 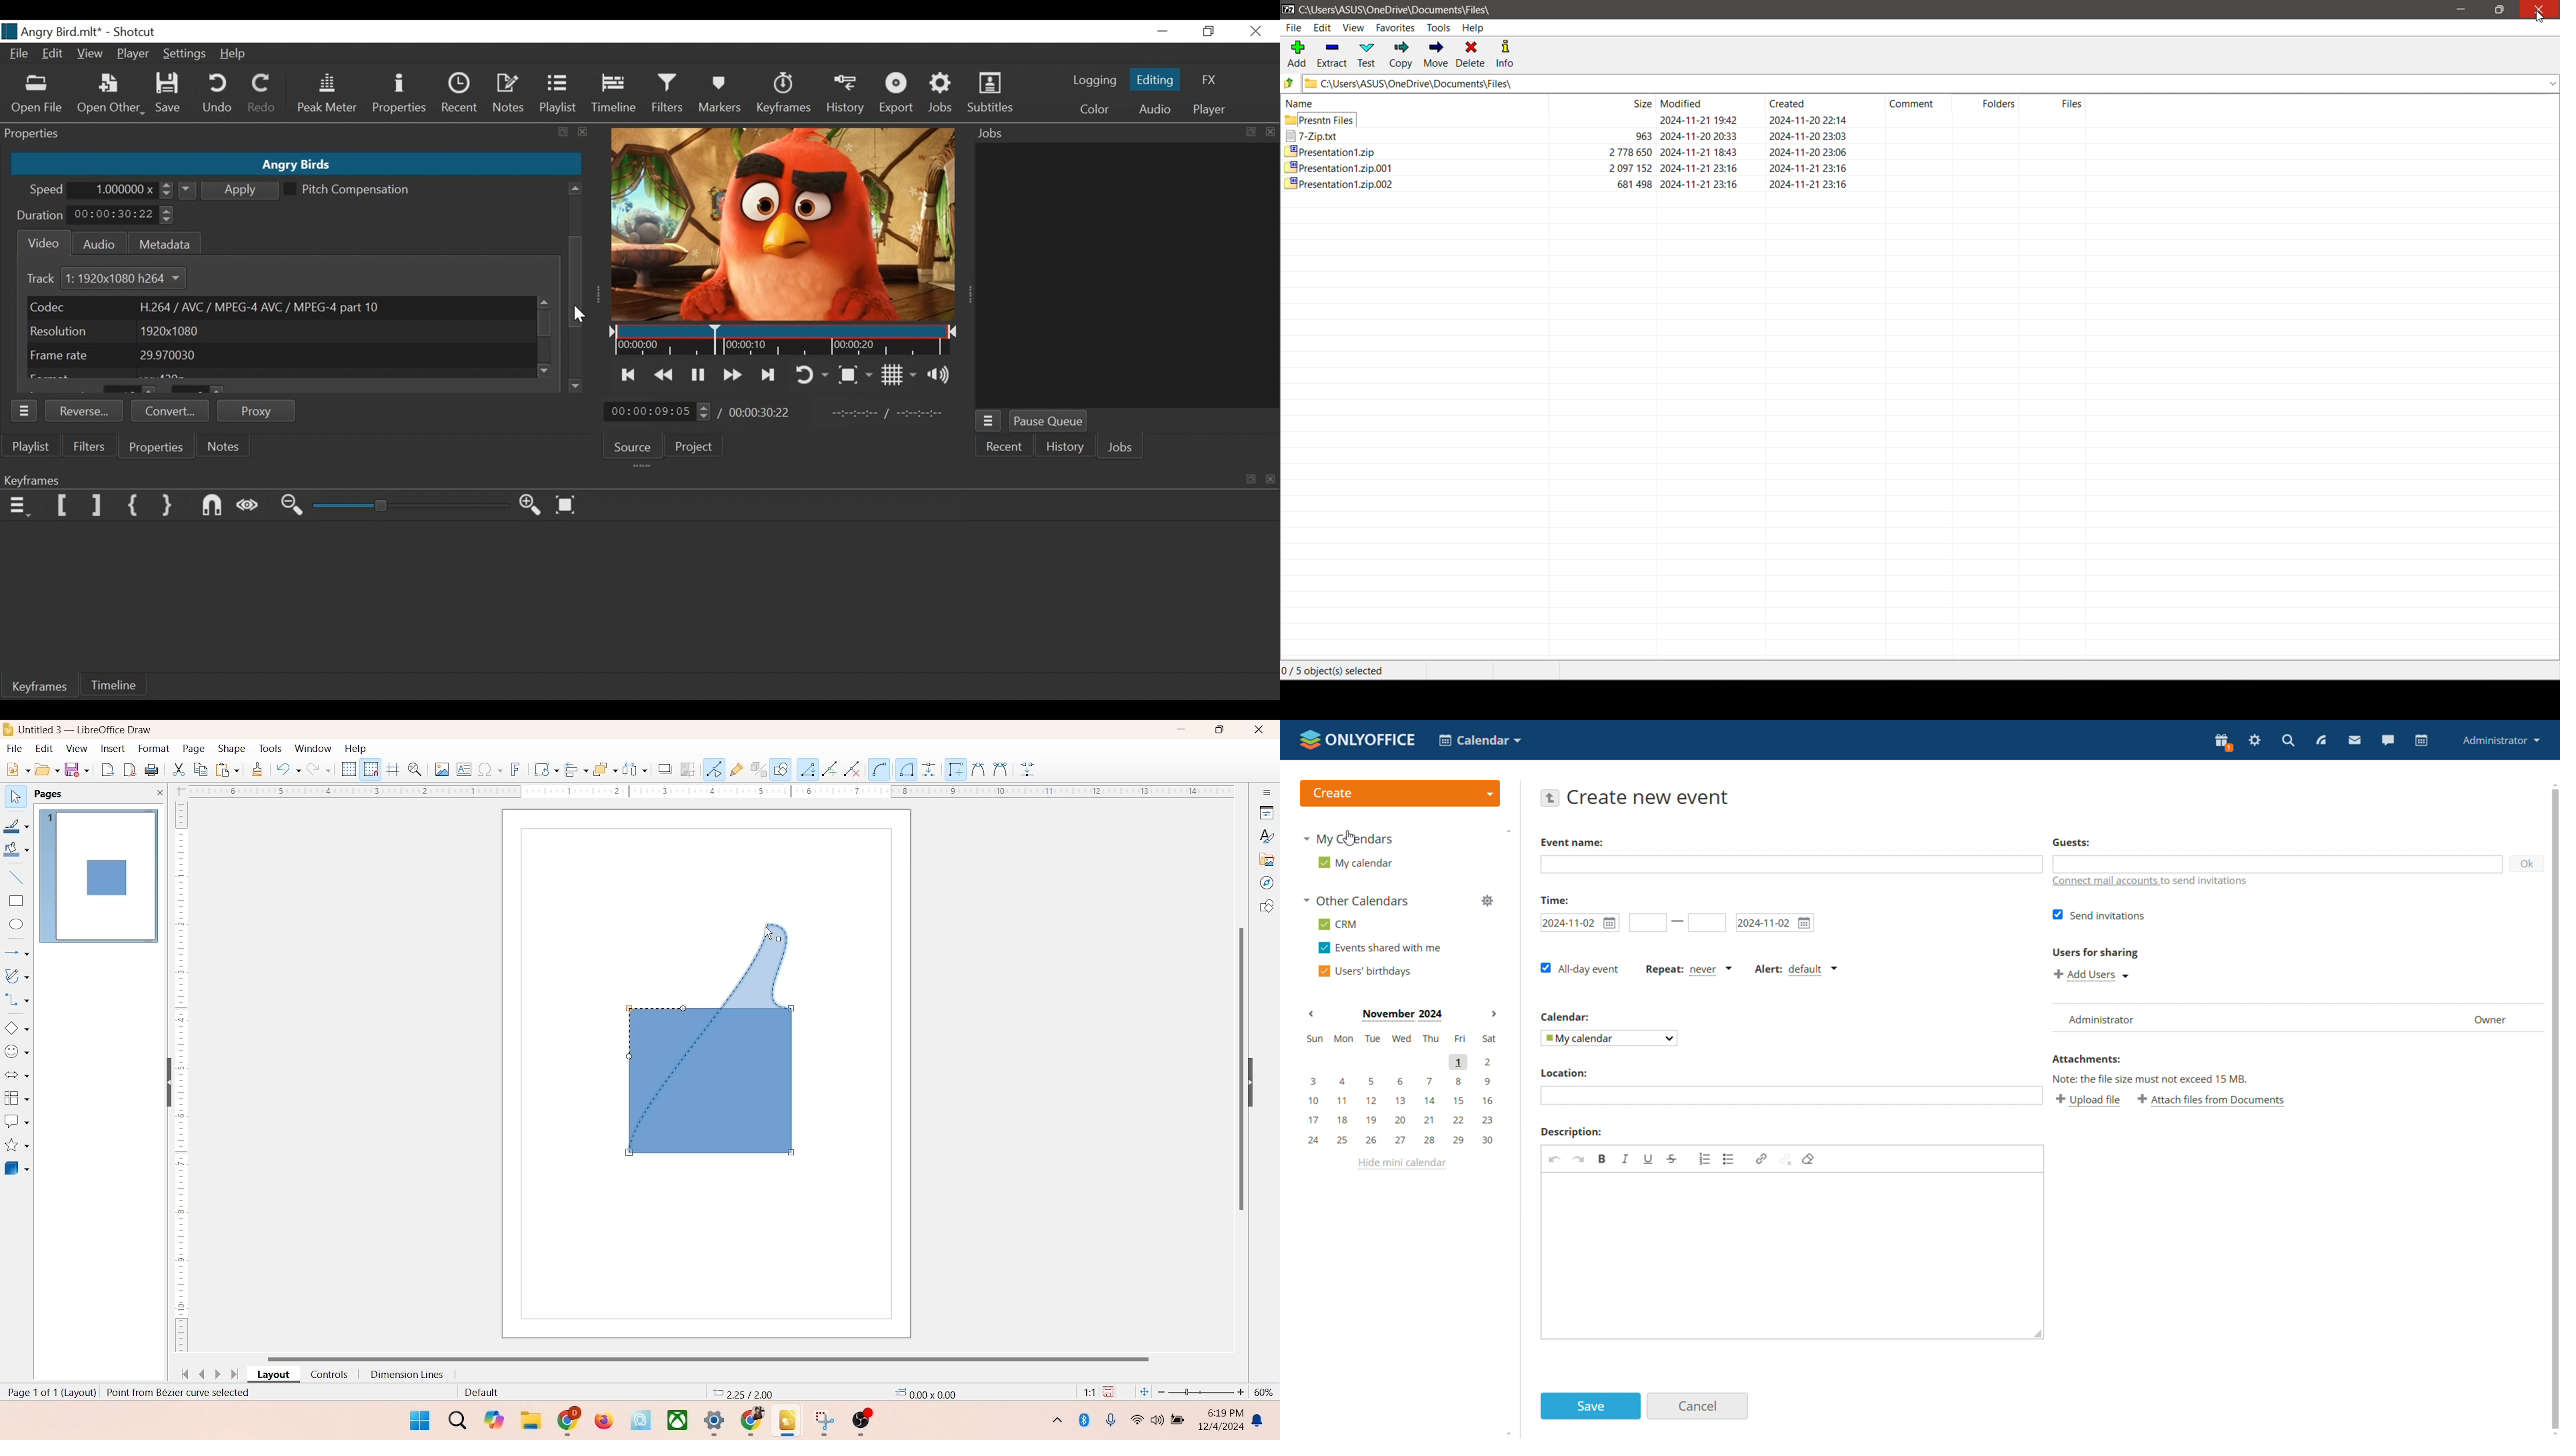 I want to click on sidebar settings, so click(x=1266, y=793).